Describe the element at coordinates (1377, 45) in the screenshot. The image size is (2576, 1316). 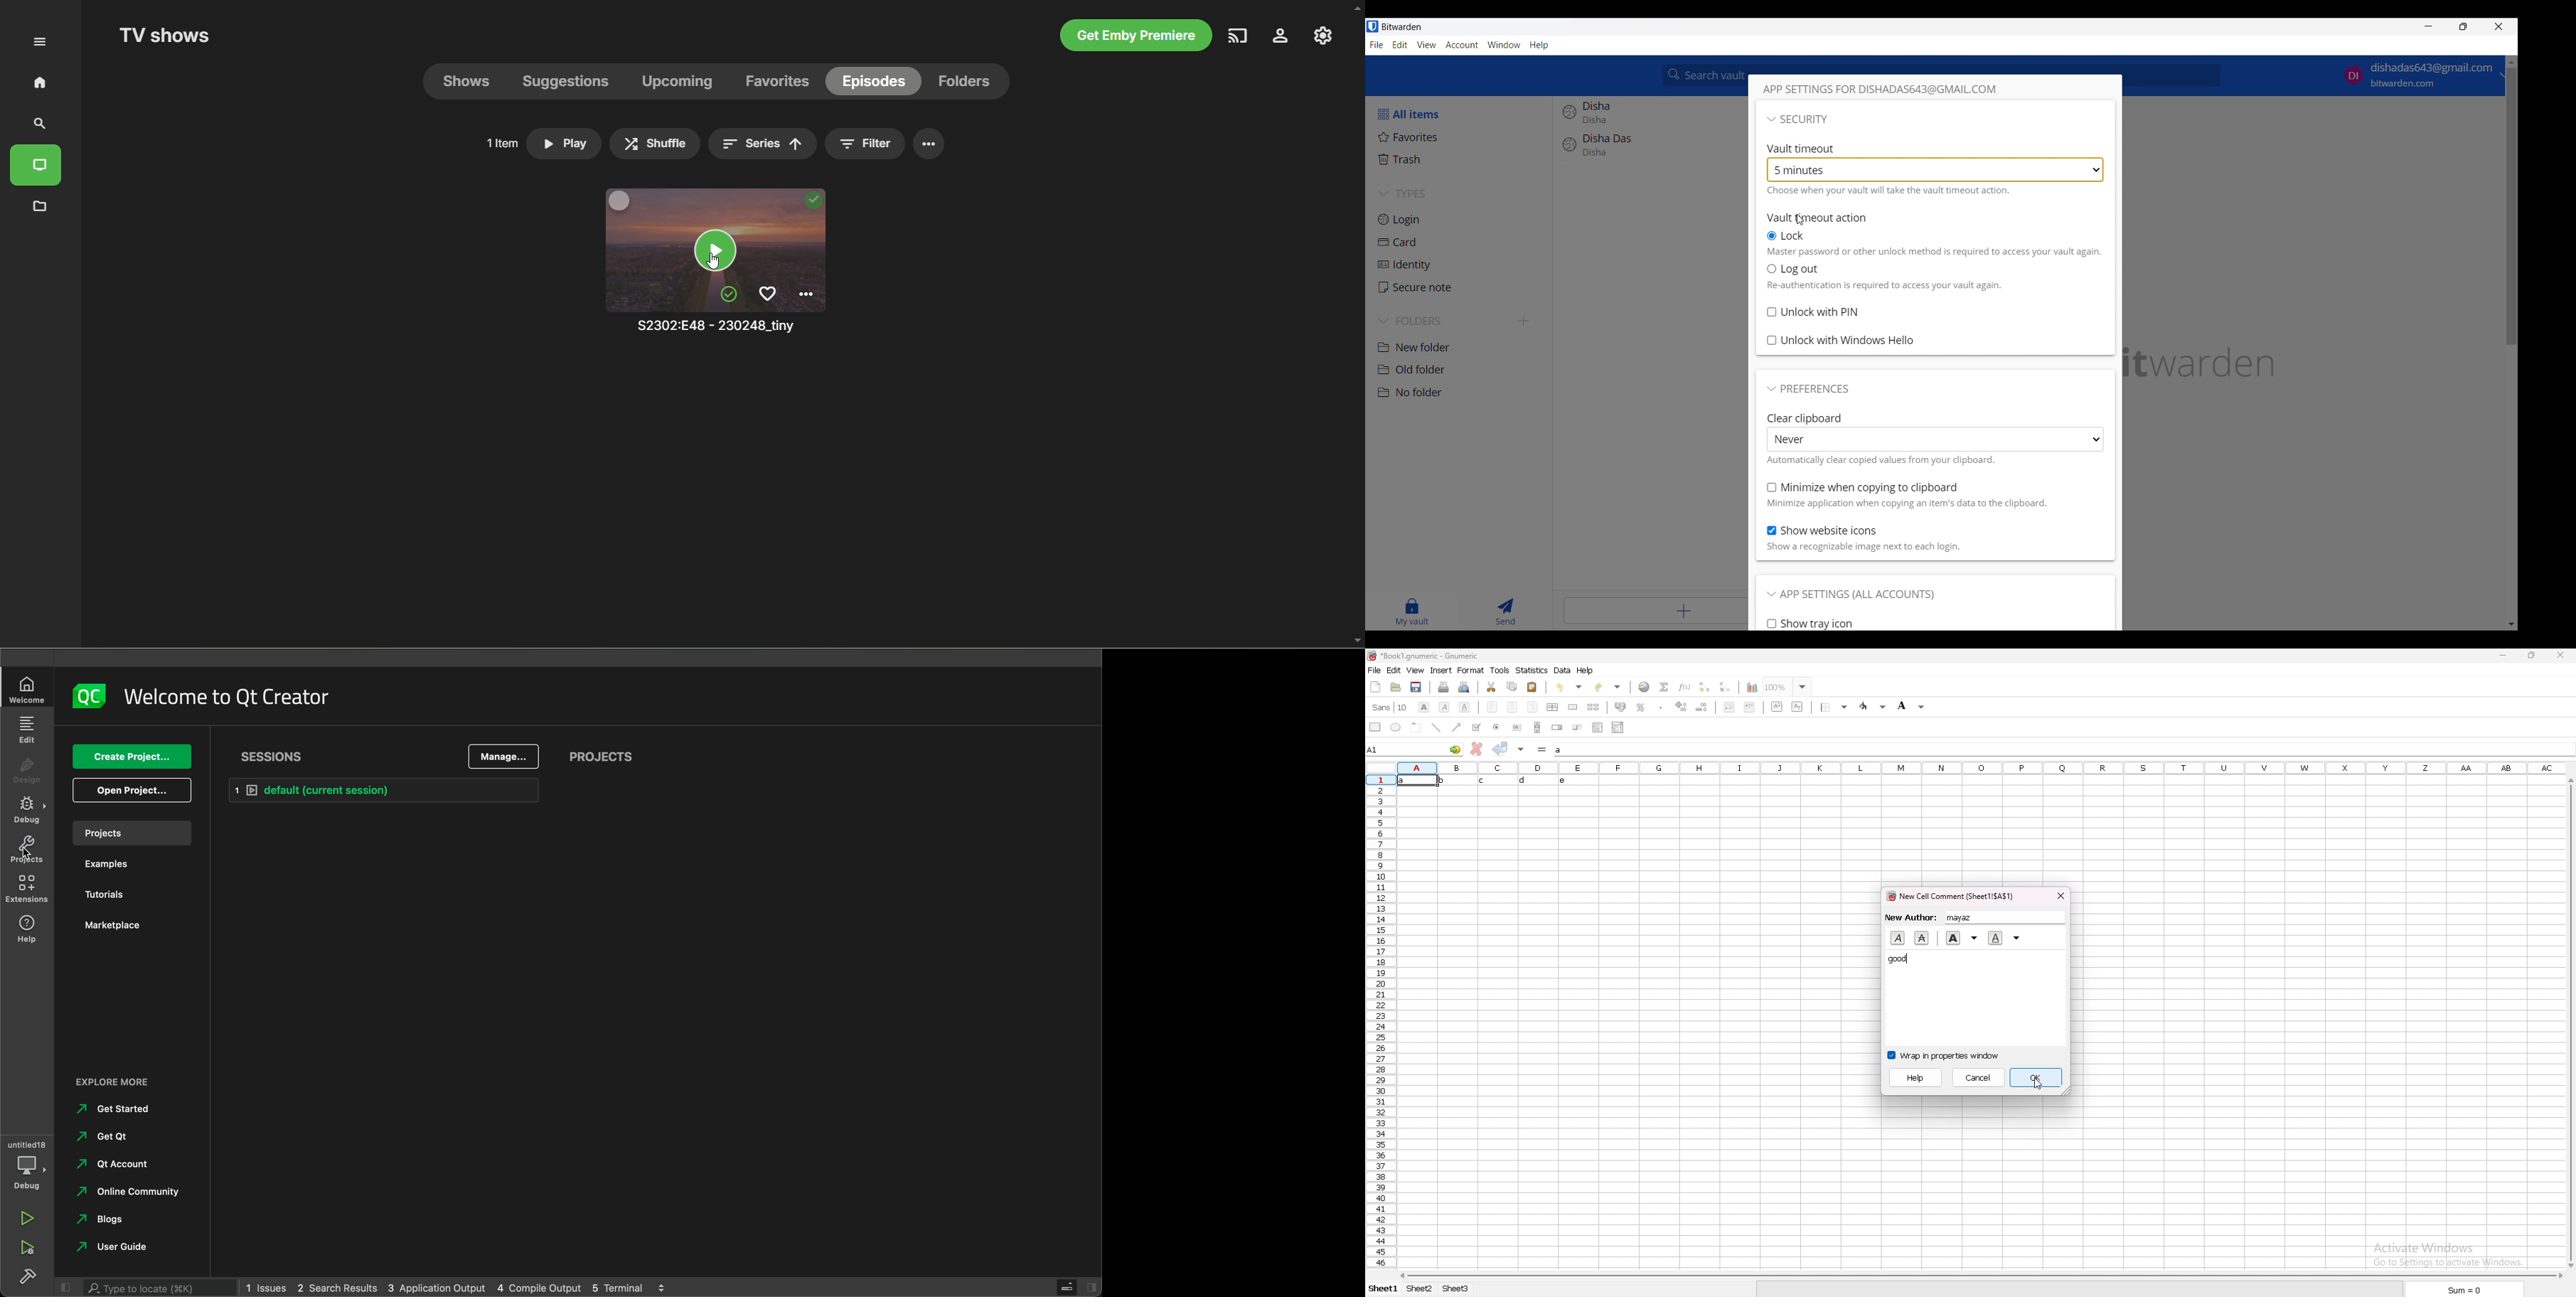
I see `File menu` at that location.